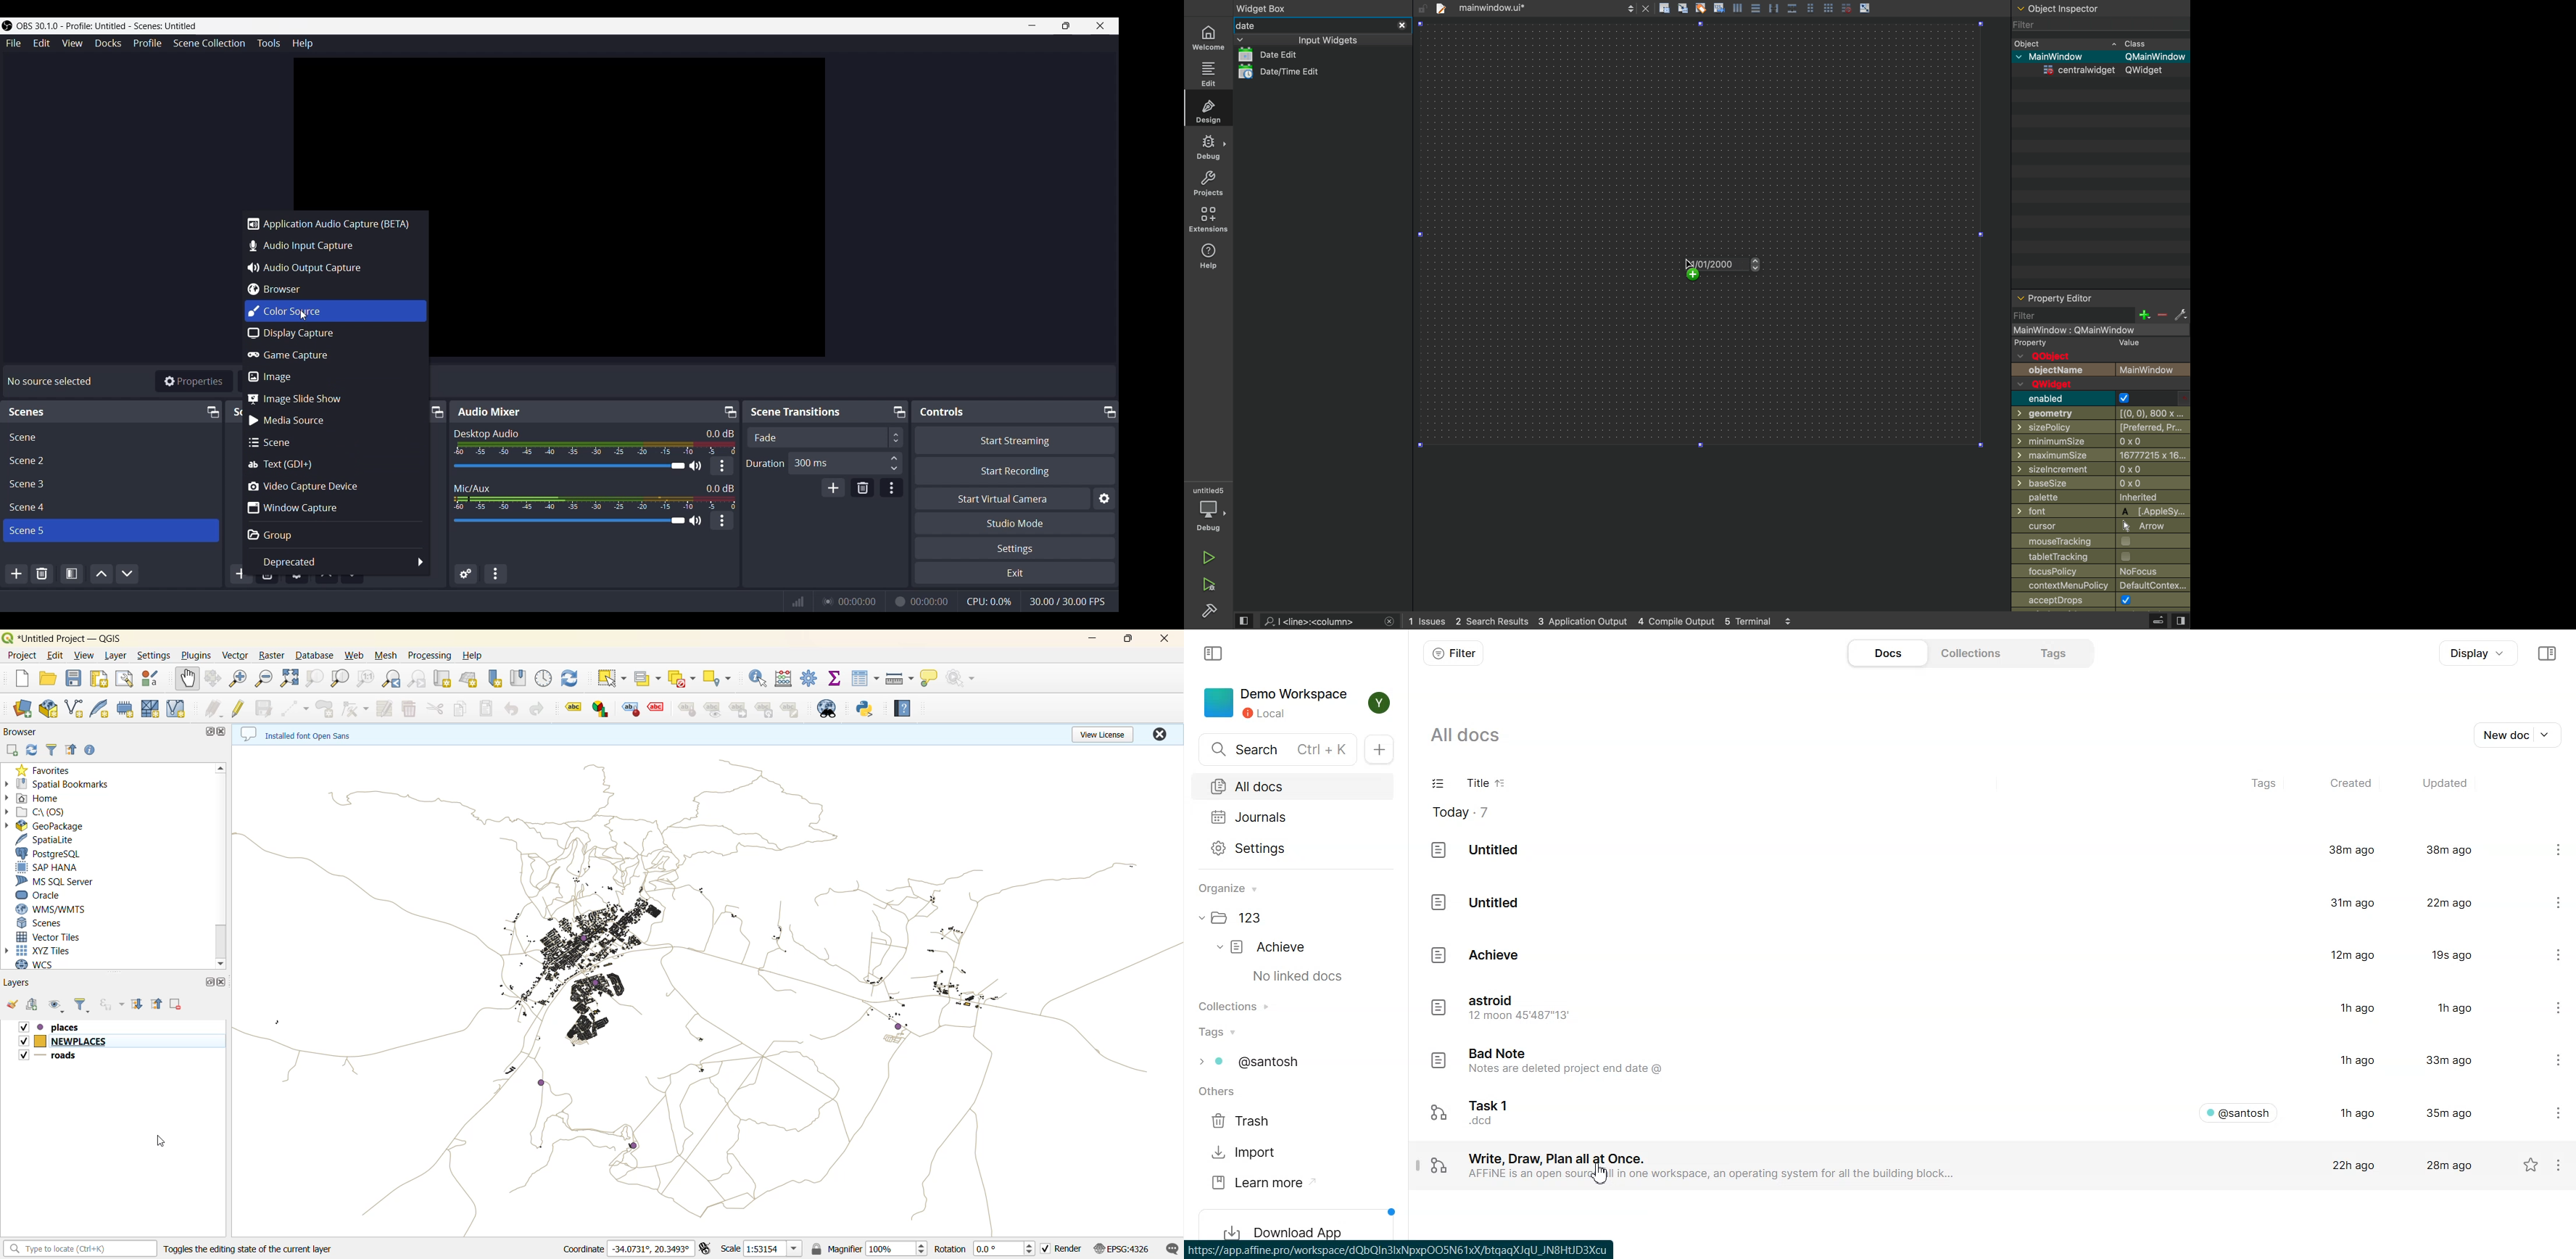 The width and height of the screenshot is (2576, 1260). I want to click on Audio input capture, so click(332, 246).